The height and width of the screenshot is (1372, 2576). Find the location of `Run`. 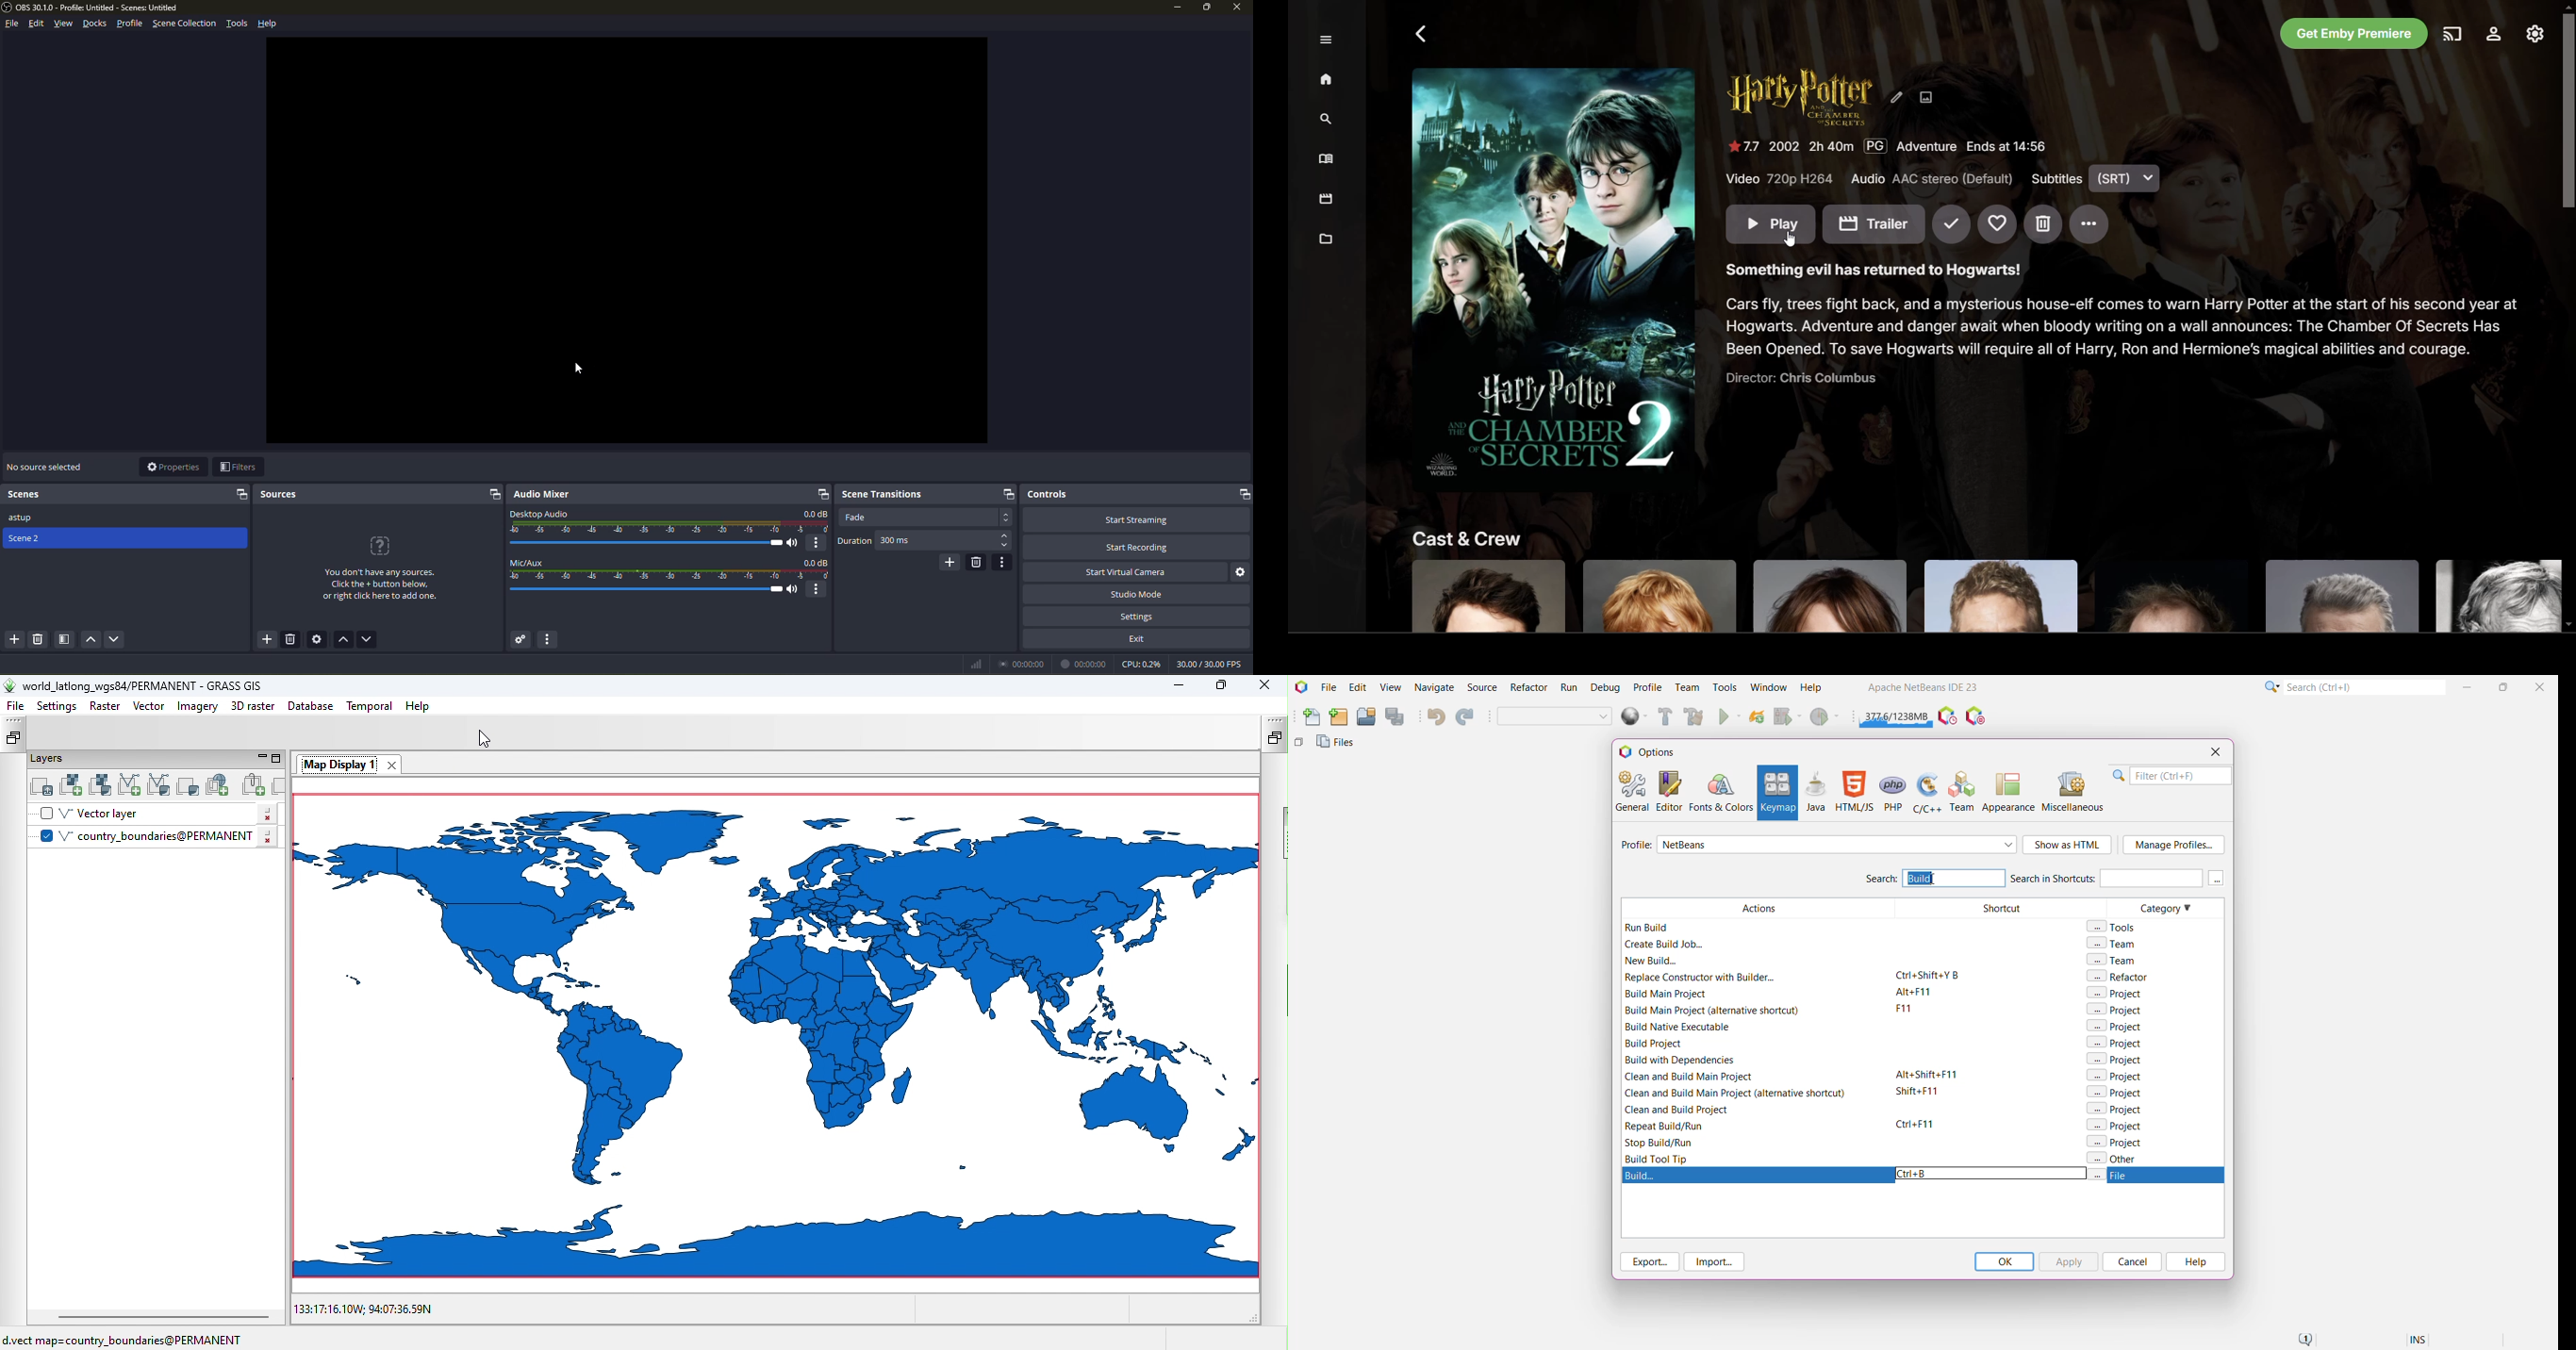

Run is located at coordinates (1730, 718).